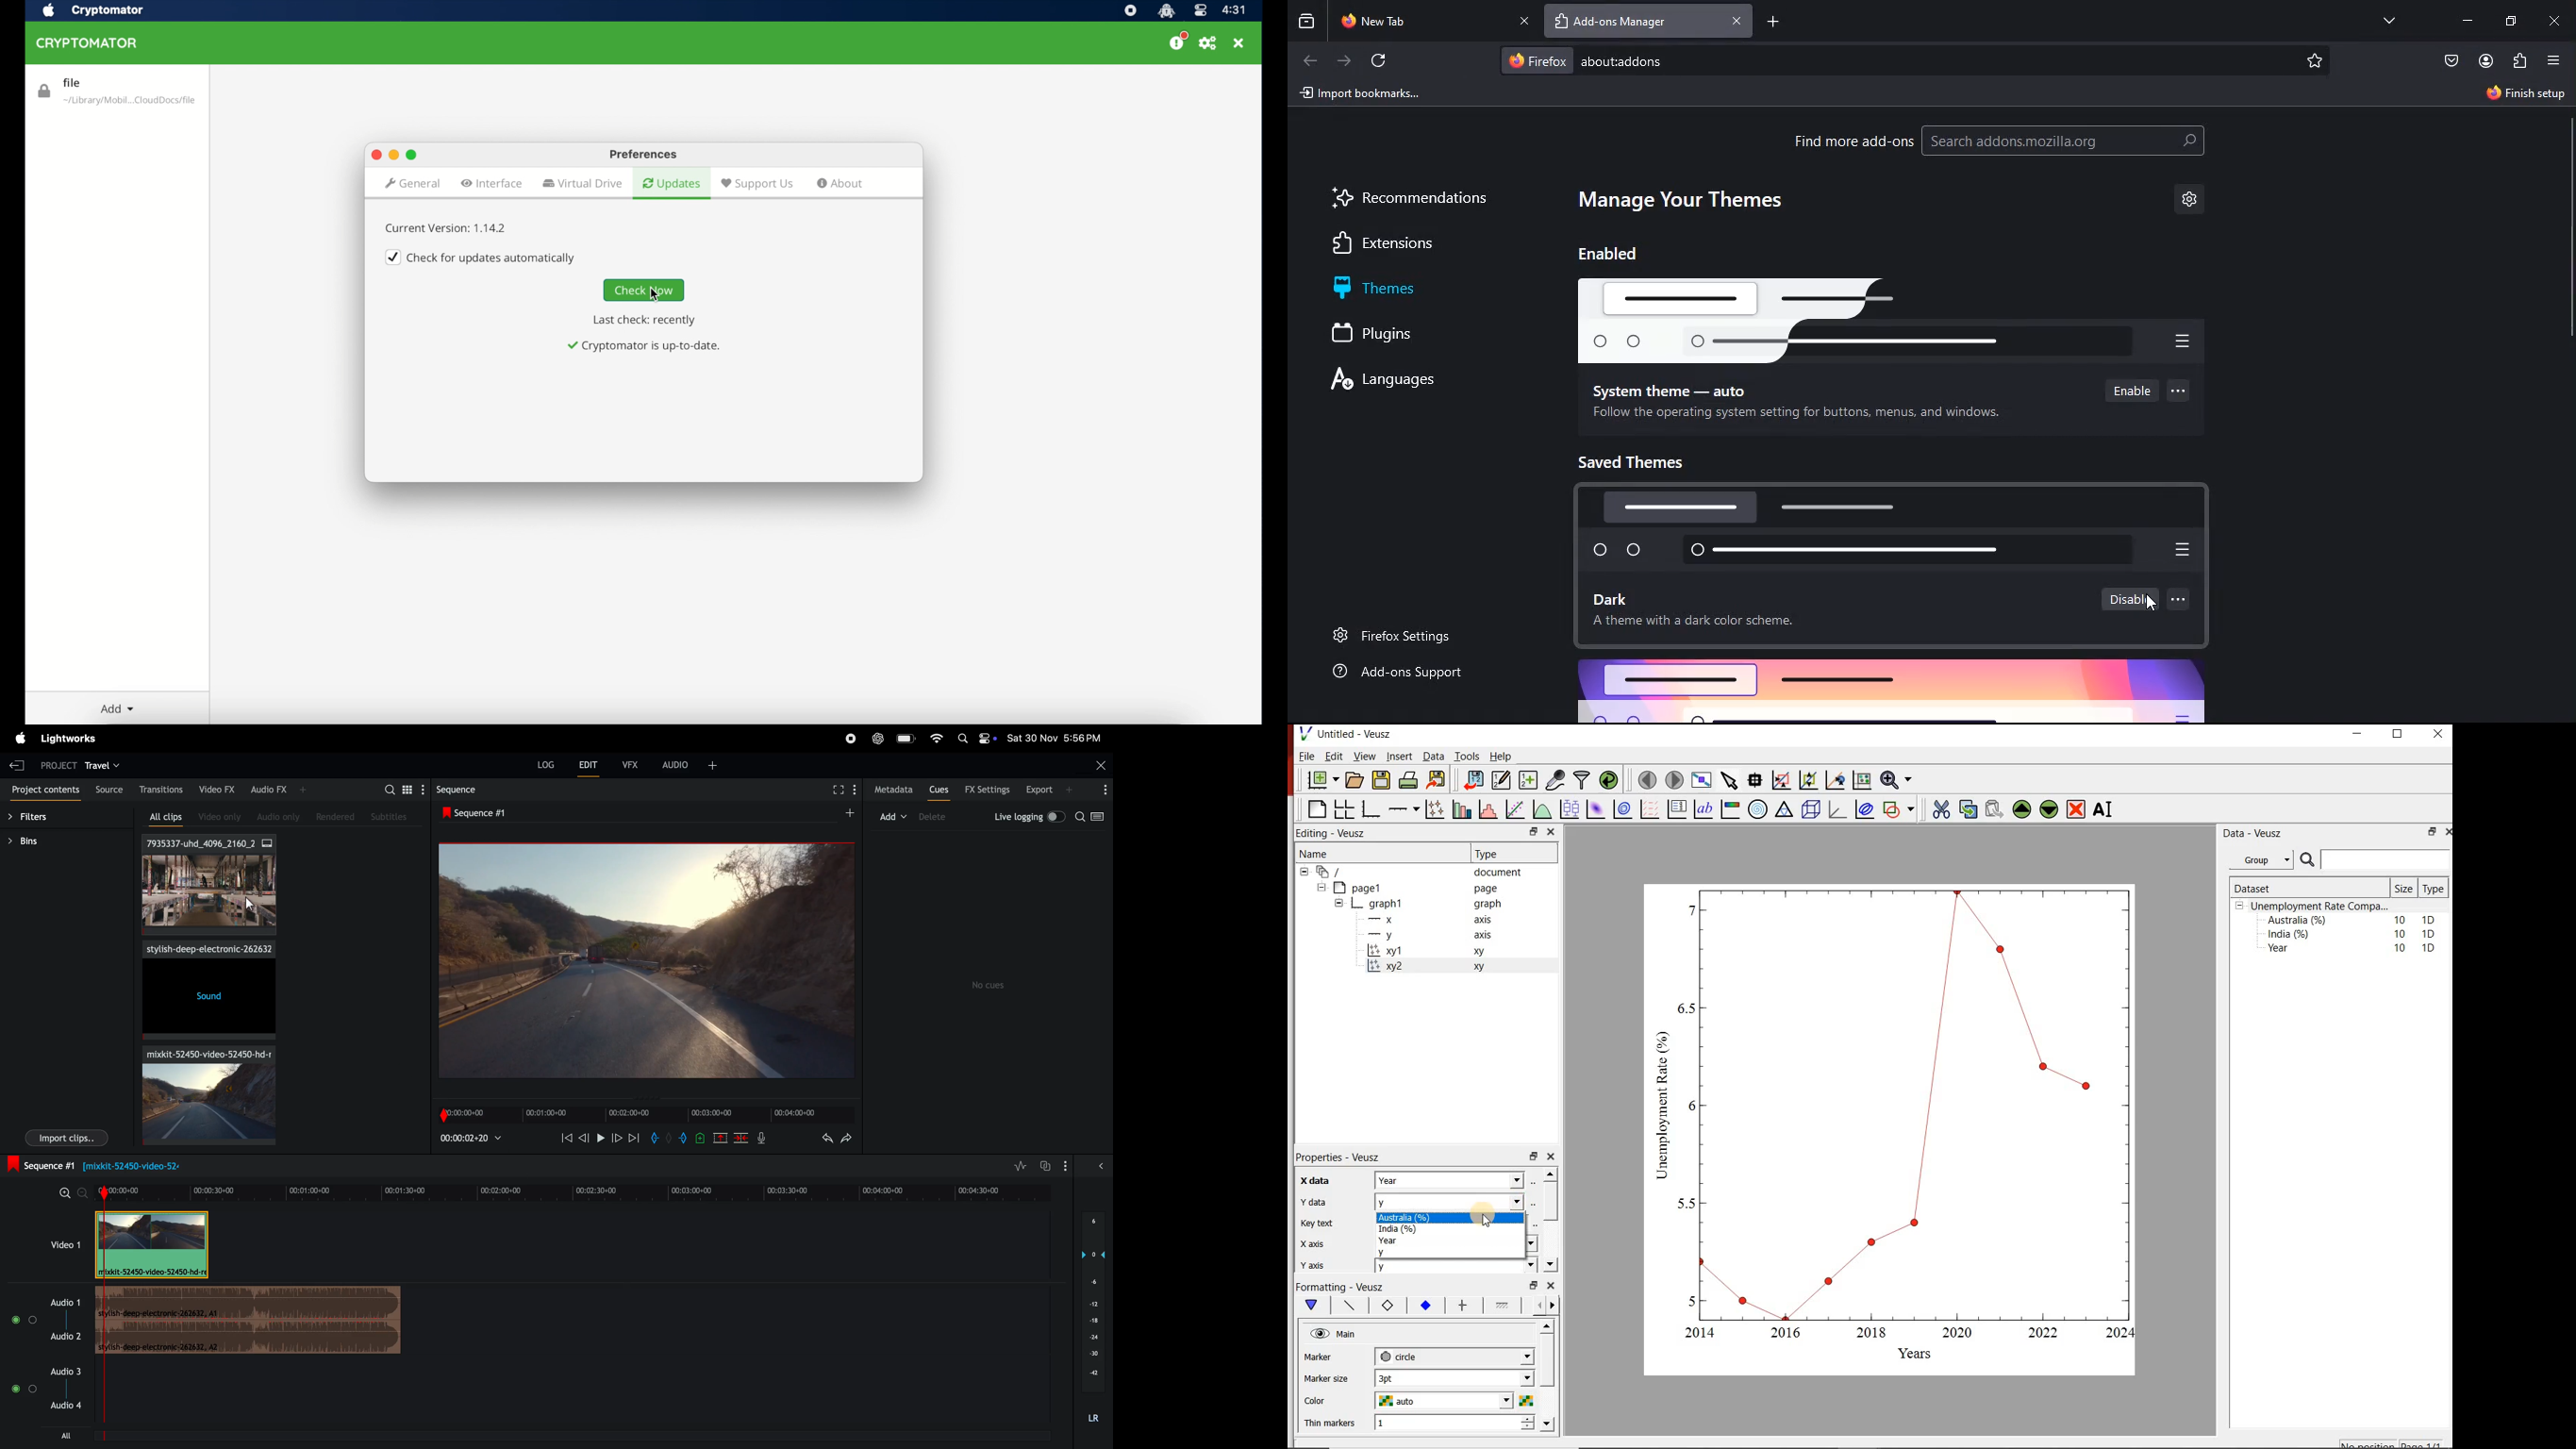 The height and width of the screenshot is (1456, 2576). Describe the element at coordinates (17, 765) in the screenshot. I see `exit` at that location.